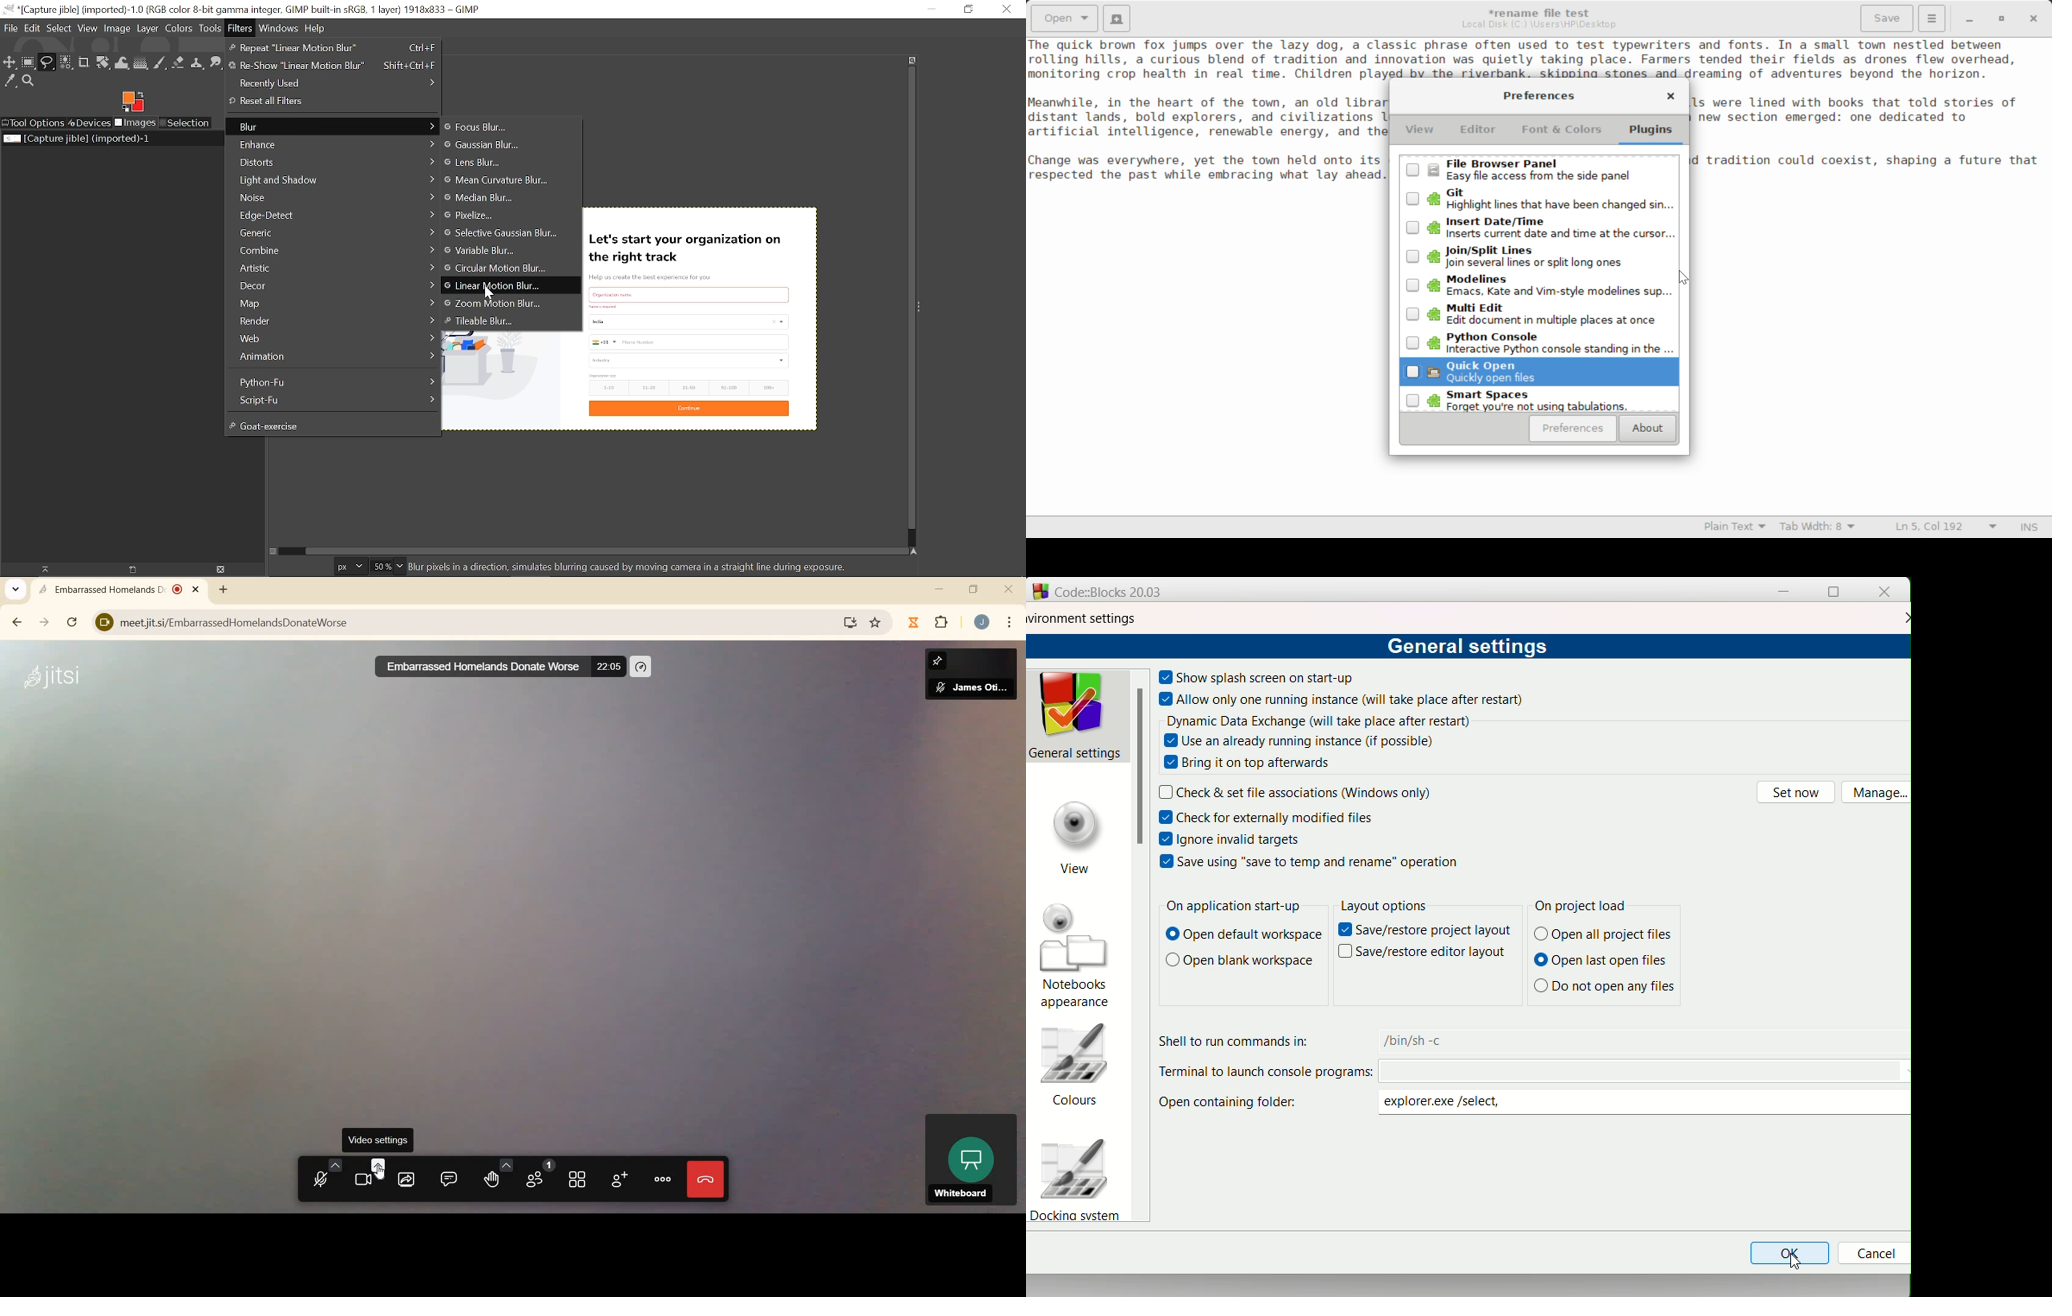 The image size is (2072, 1316). What do you see at coordinates (1735, 528) in the screenshot?
I see `Selected Language` at bounding box center [1735, 528].